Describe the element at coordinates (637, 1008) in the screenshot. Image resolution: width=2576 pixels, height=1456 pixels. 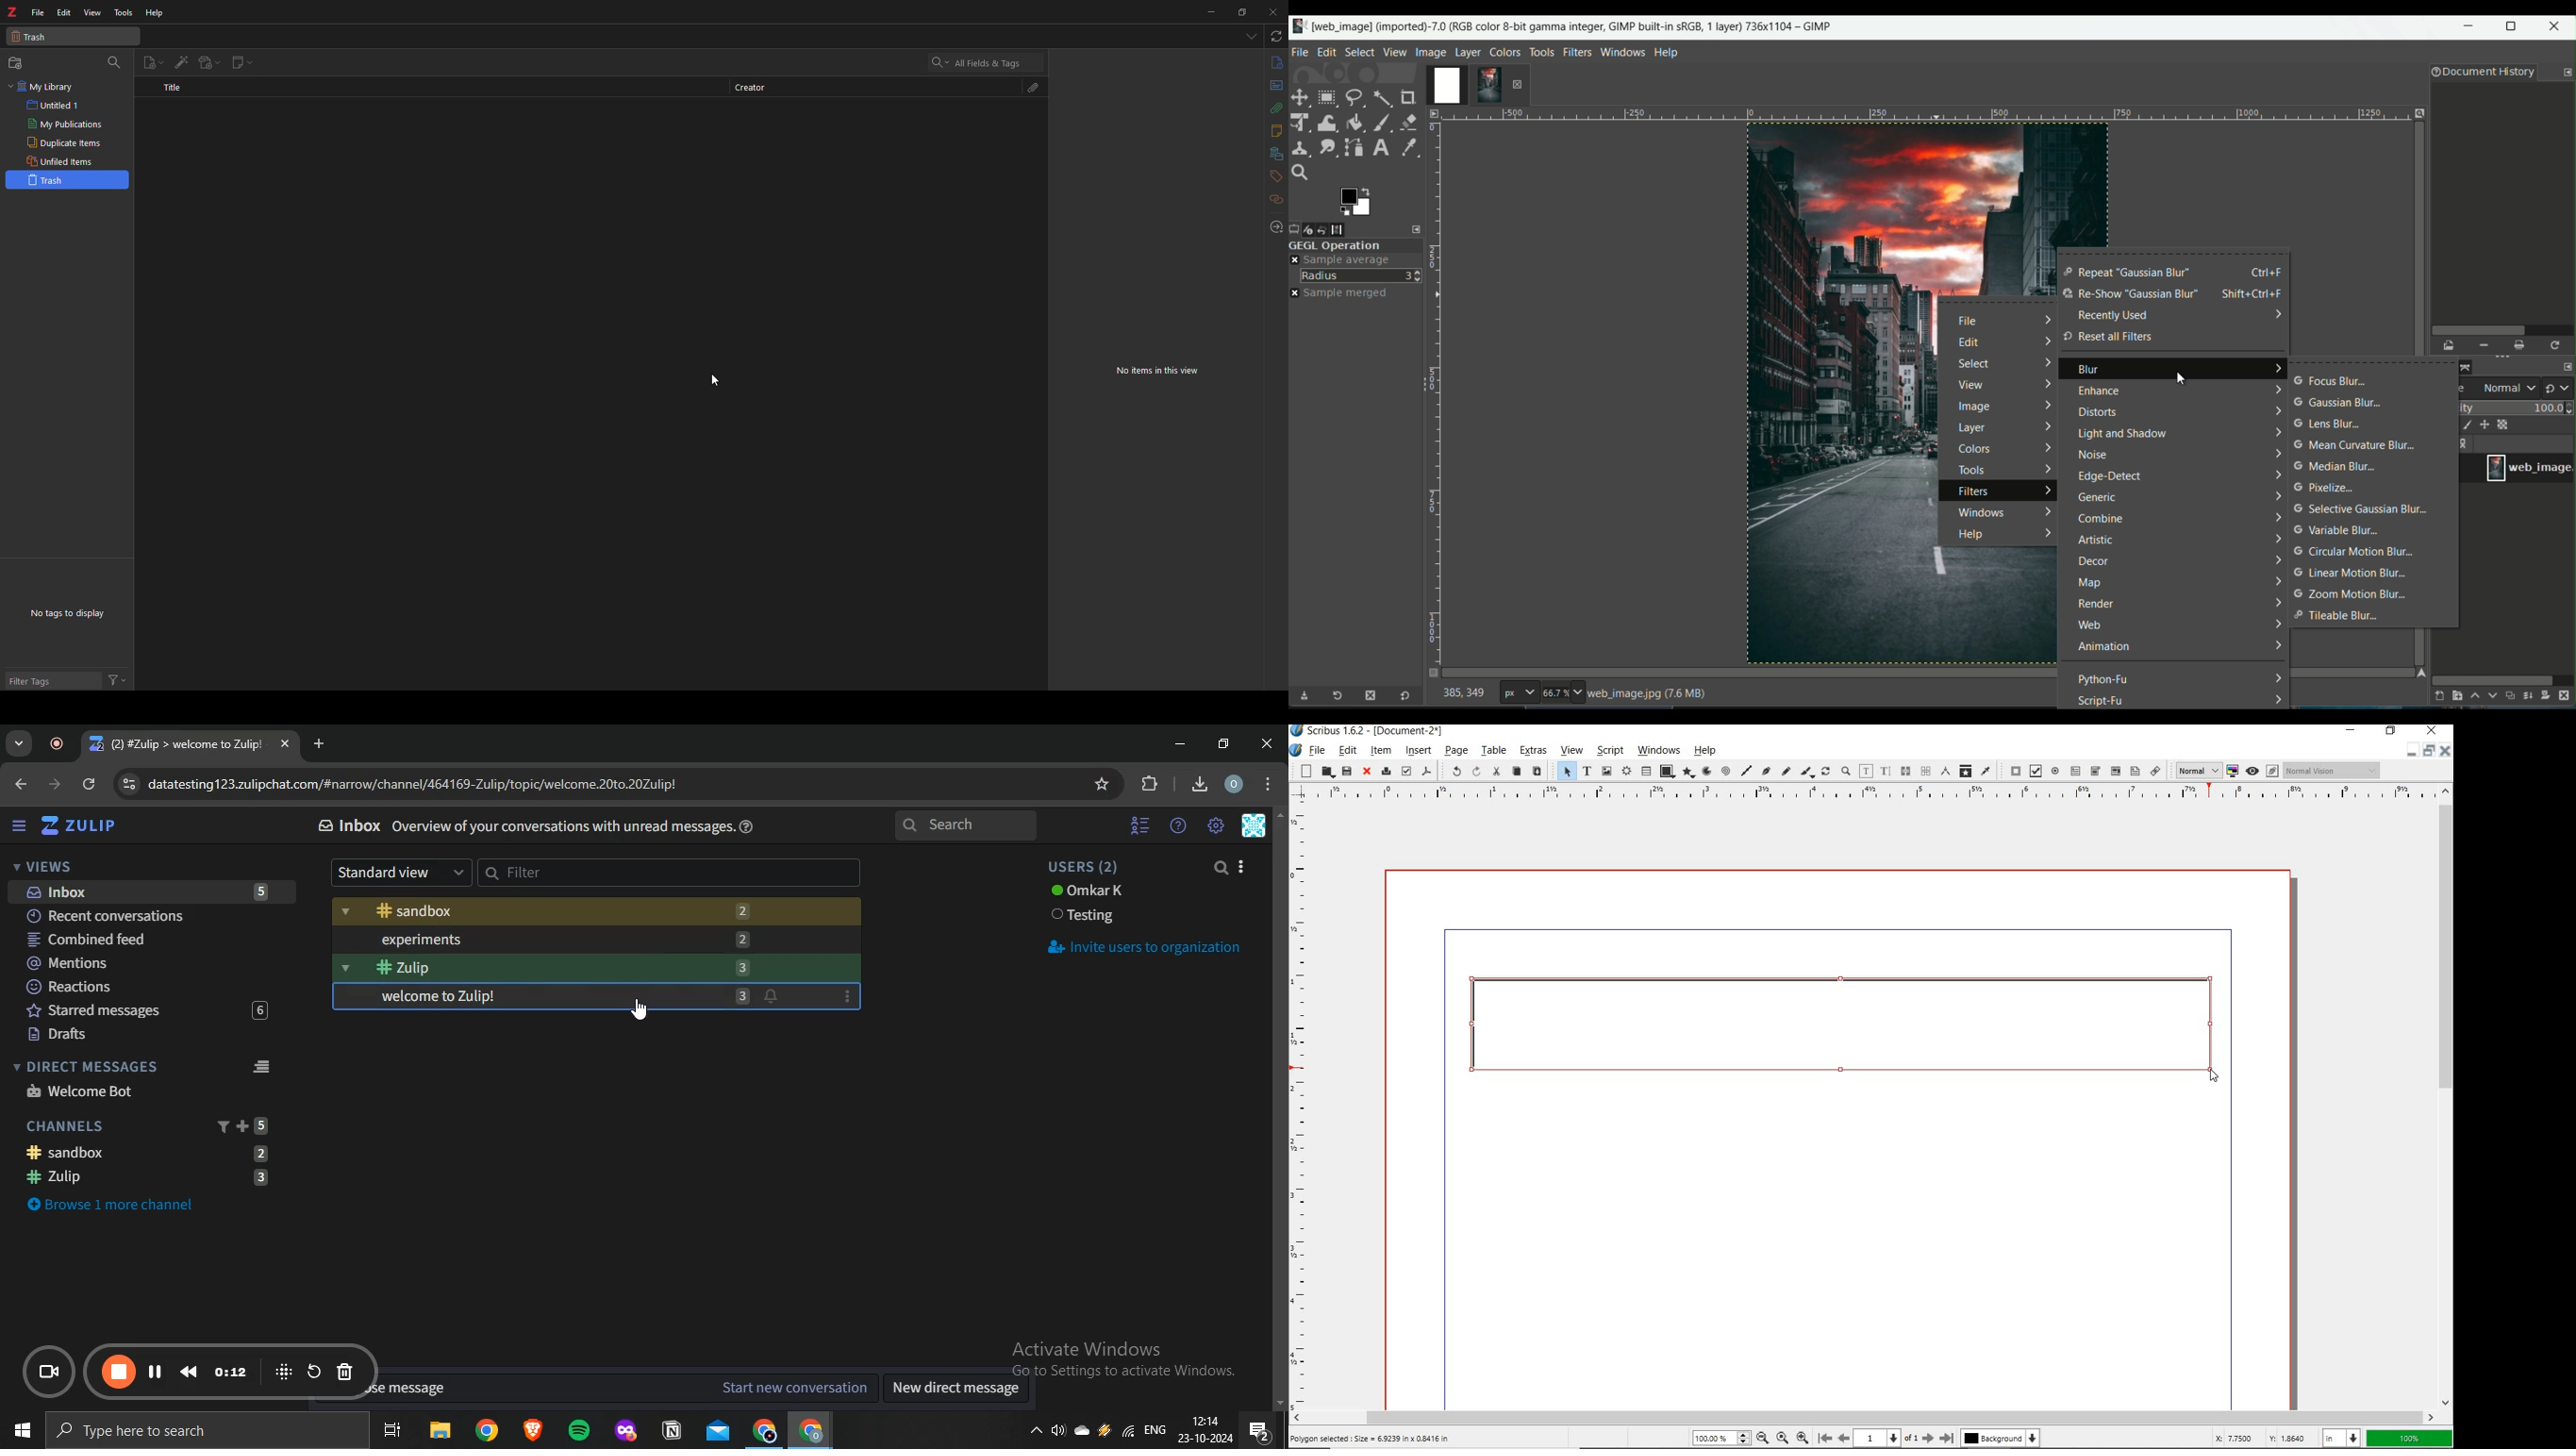
I see `cursor` at that location.